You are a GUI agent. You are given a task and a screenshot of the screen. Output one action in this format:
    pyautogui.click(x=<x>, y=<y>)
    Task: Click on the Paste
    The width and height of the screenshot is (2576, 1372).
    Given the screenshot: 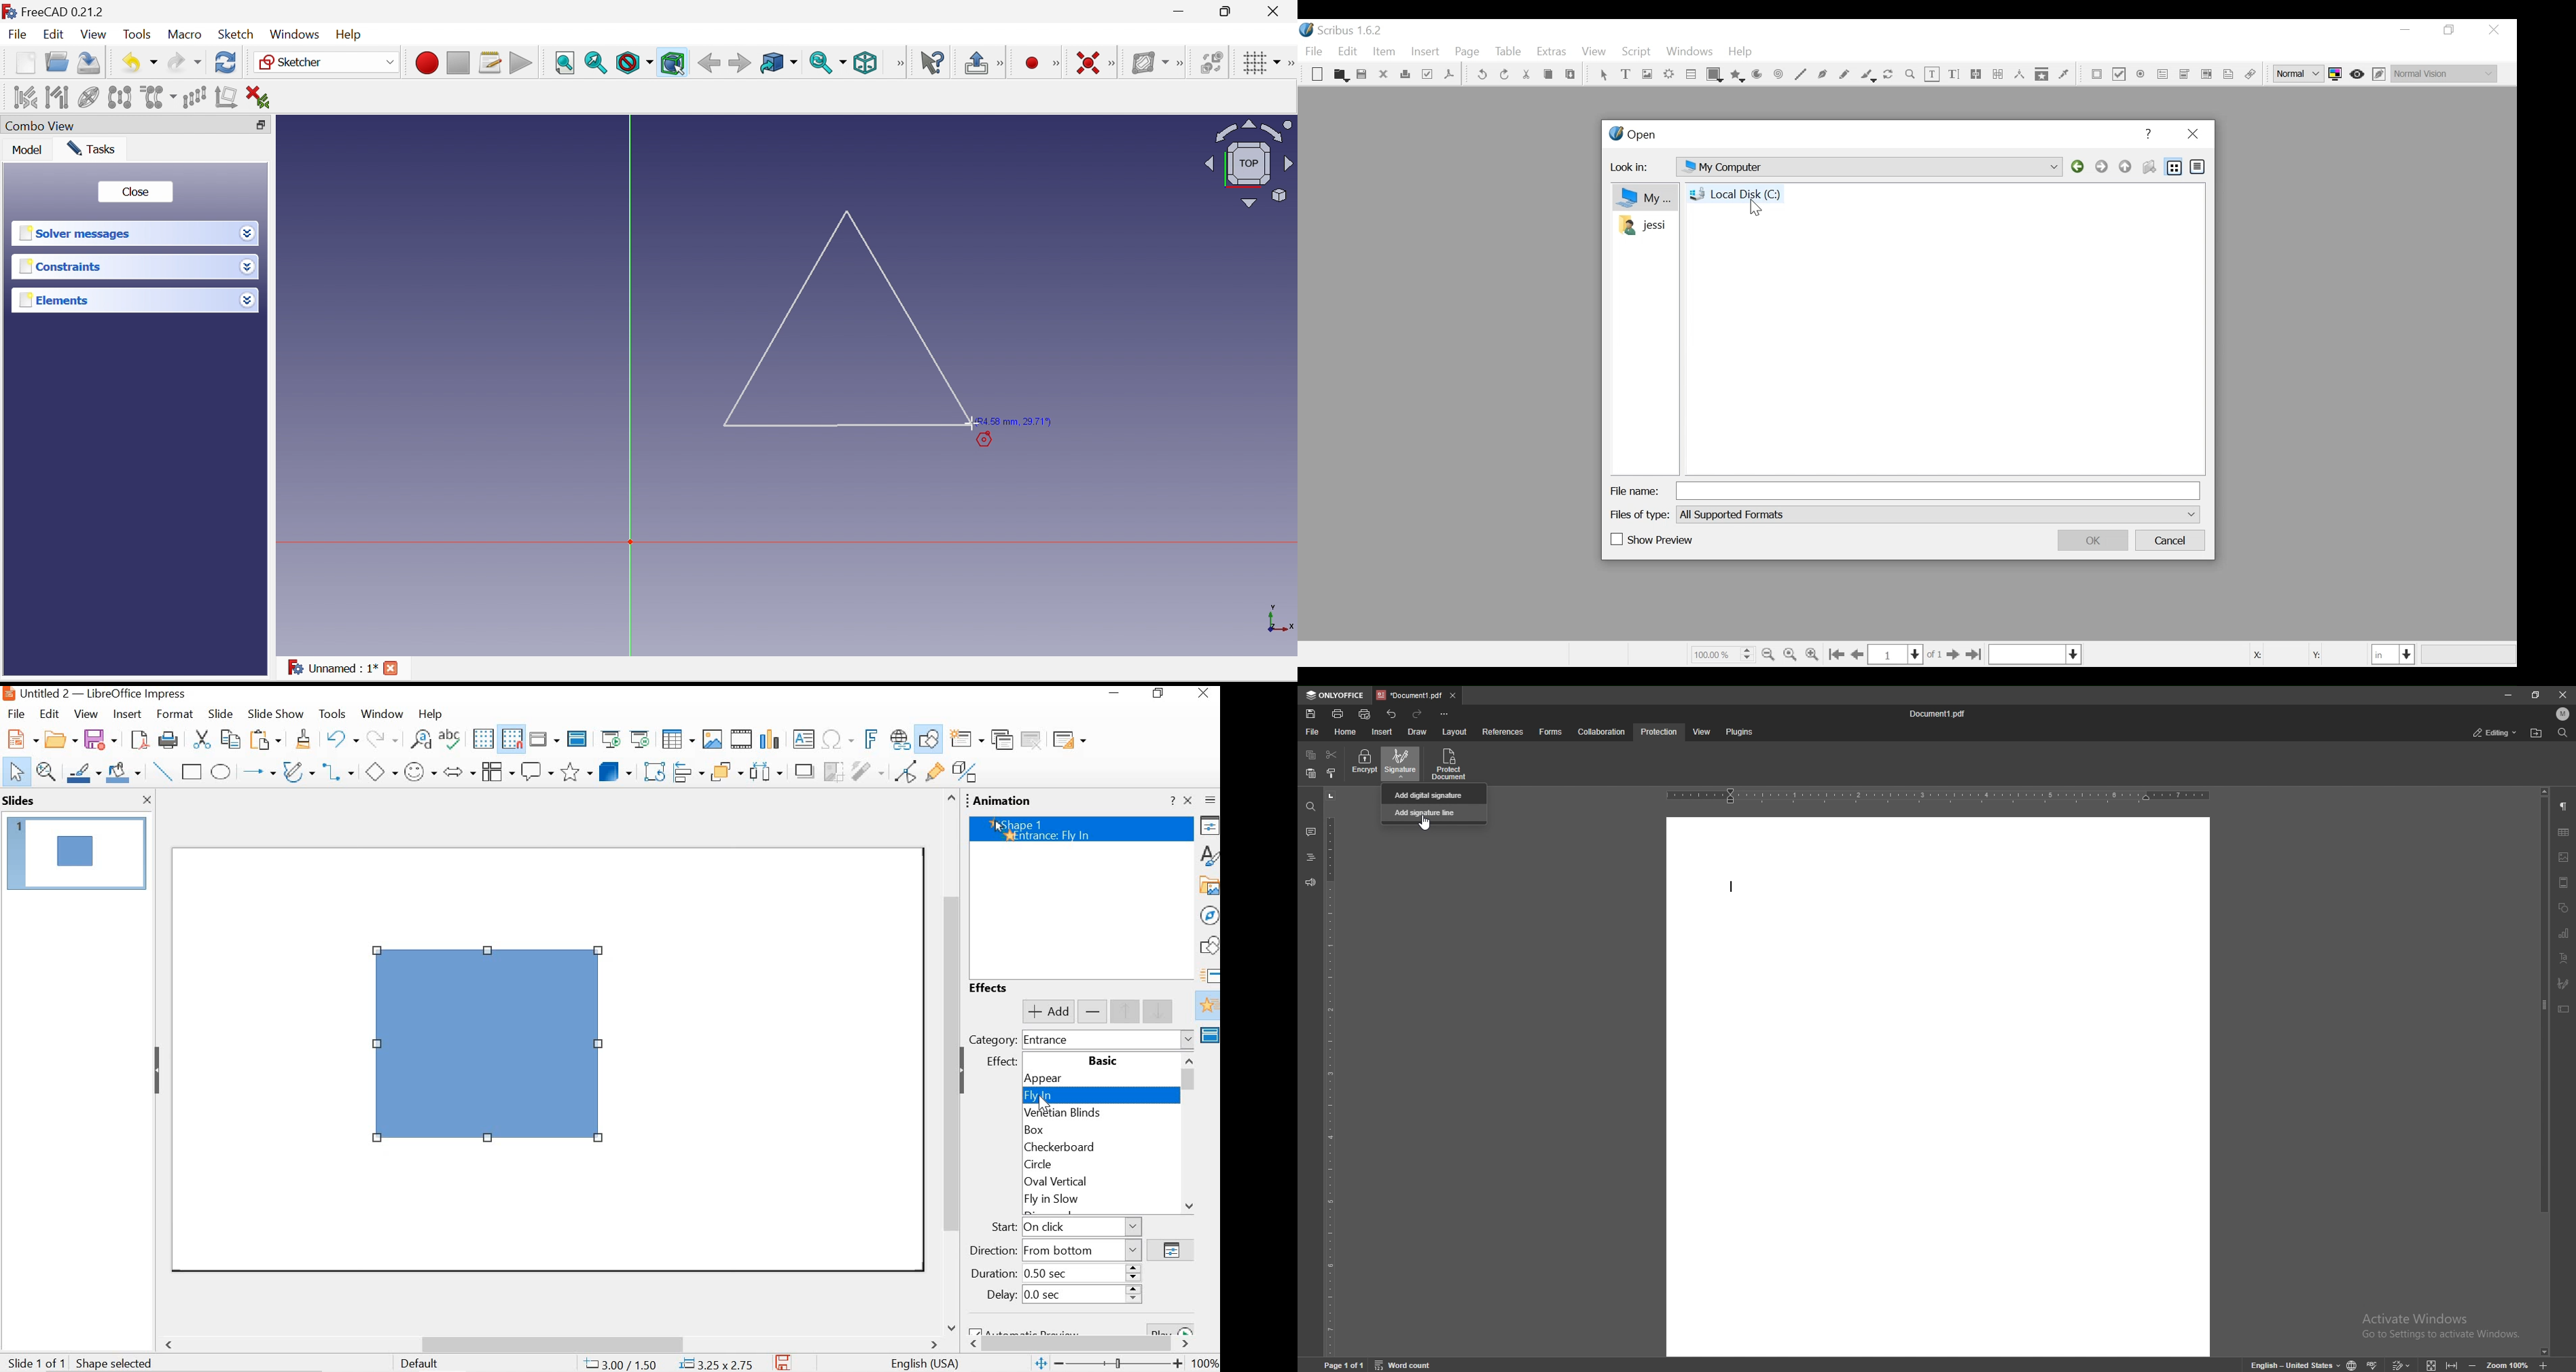 What is the action you would take?
    pyautogui.click(x=1571, y=76)
    